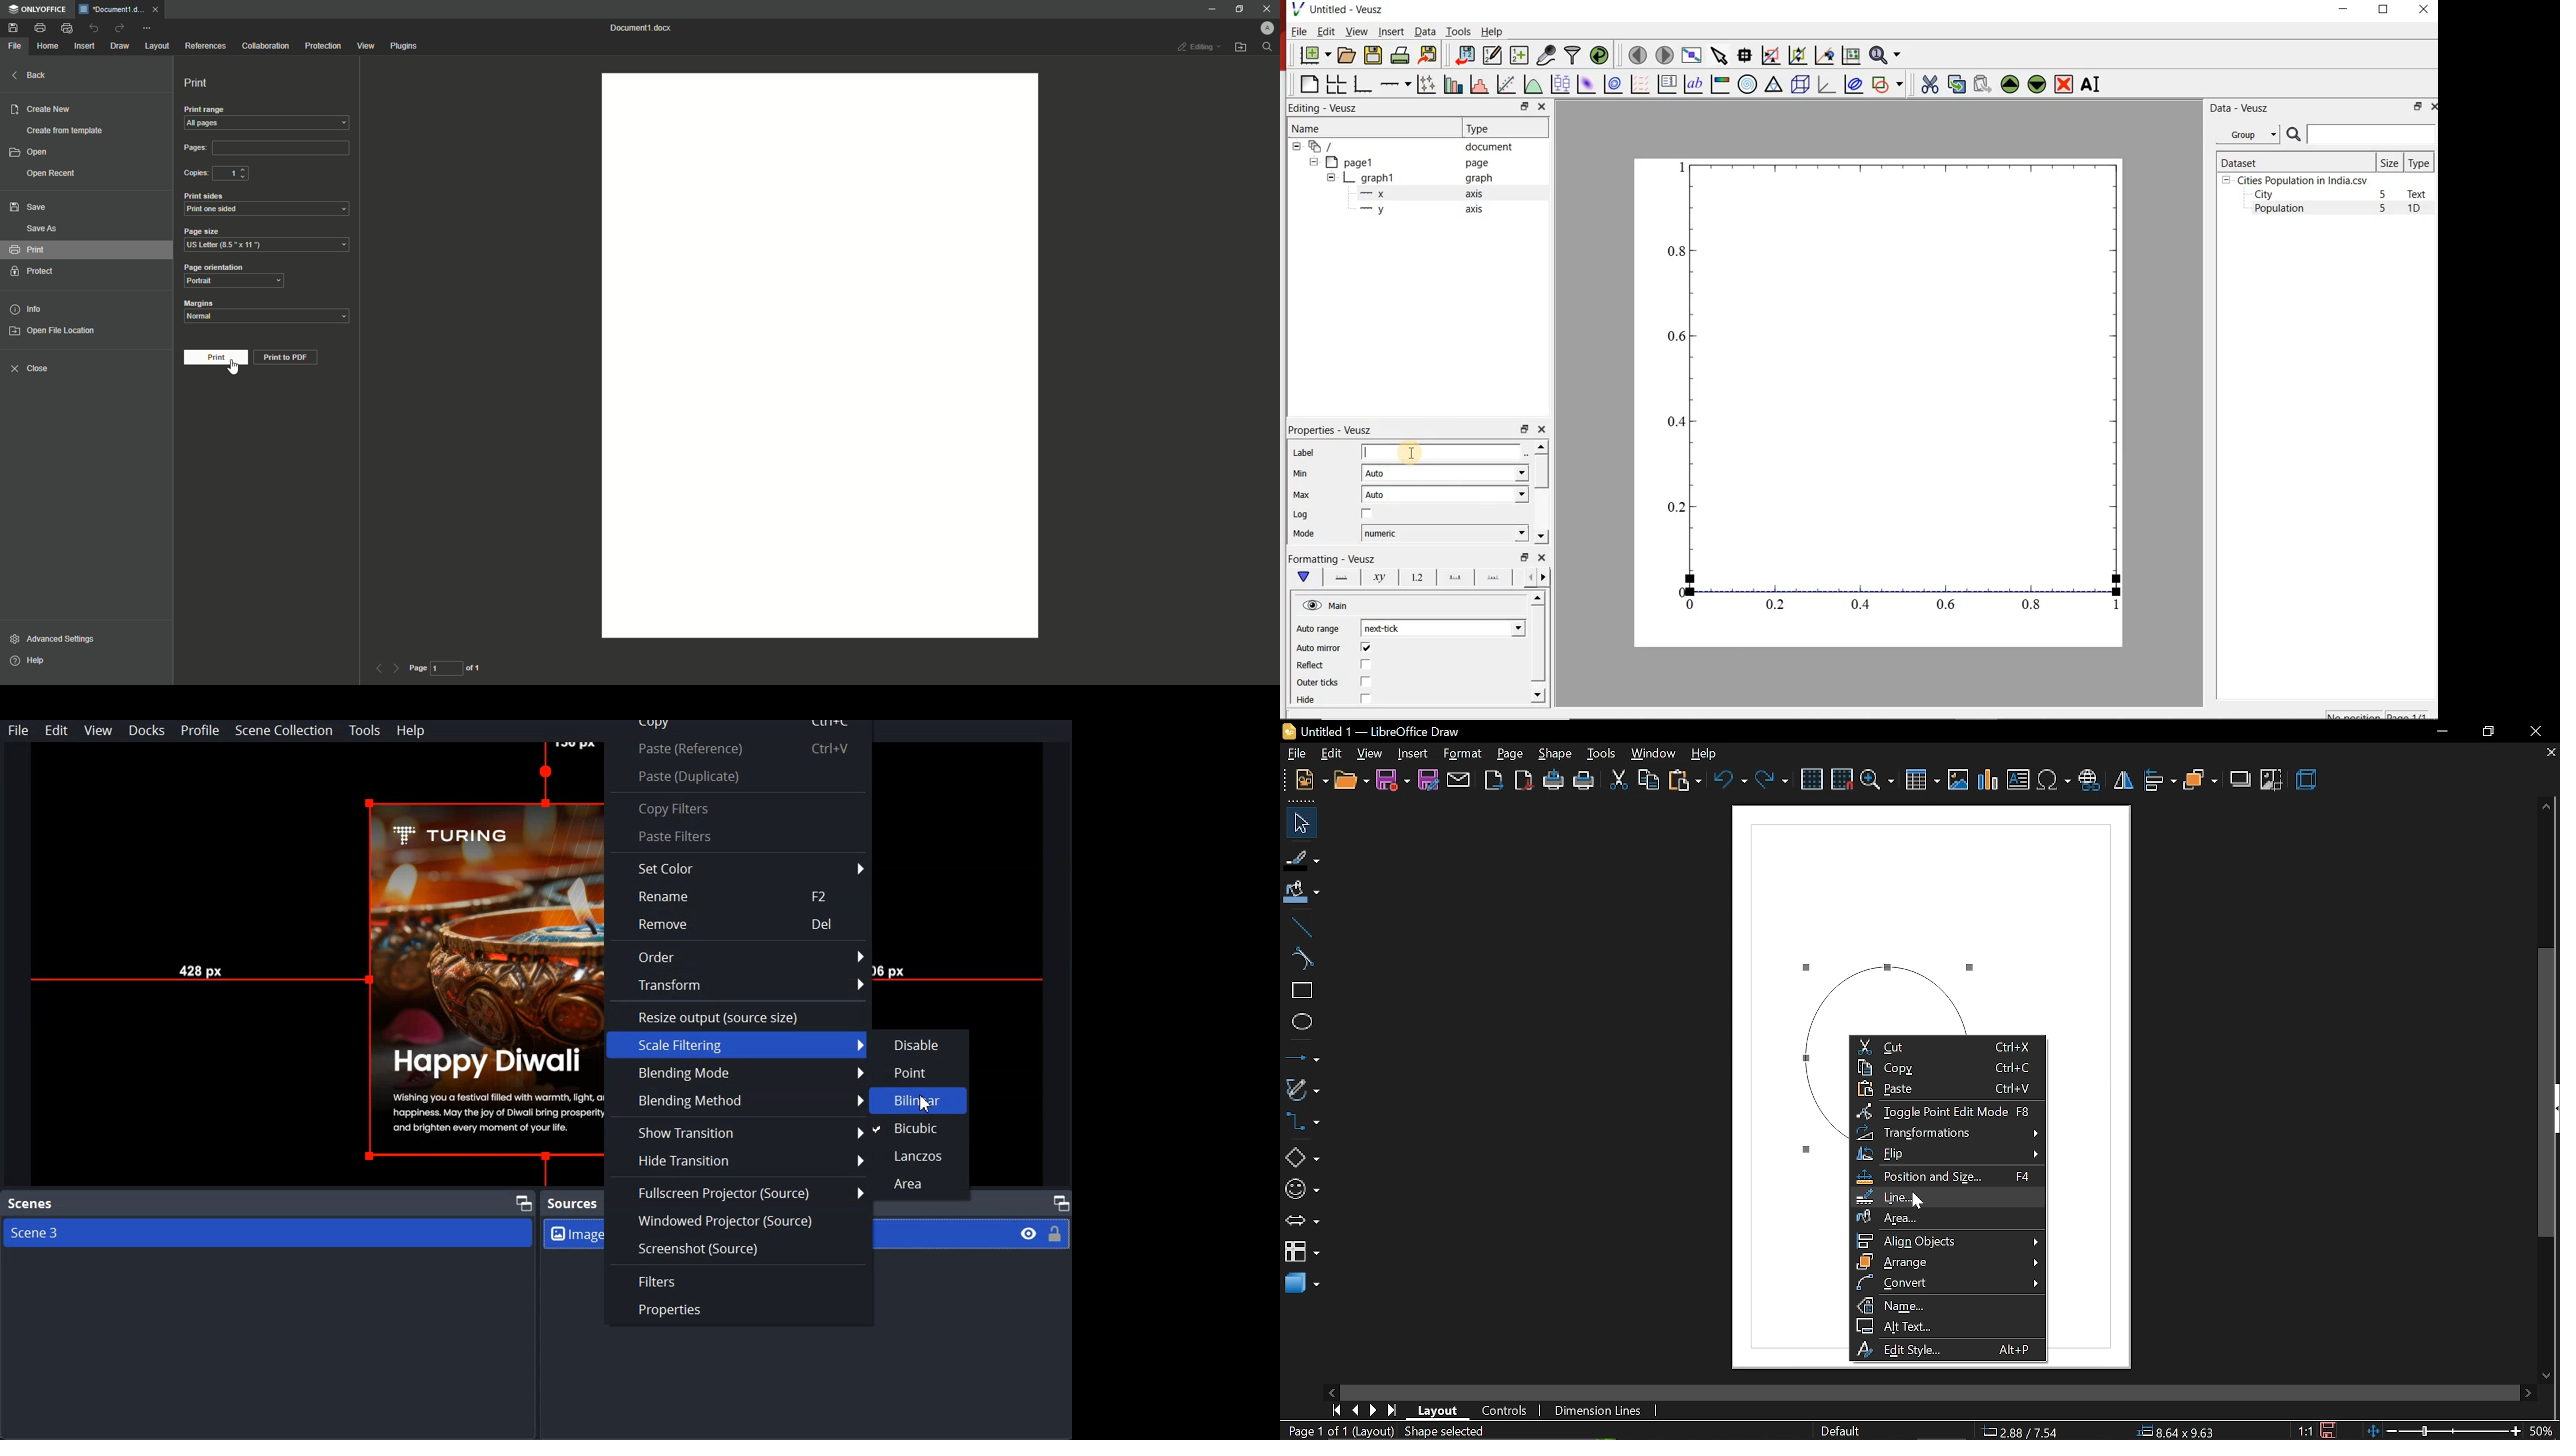 This screenshot has height=1456, width=2576. I want to click on Print sides, so click(204, 197).